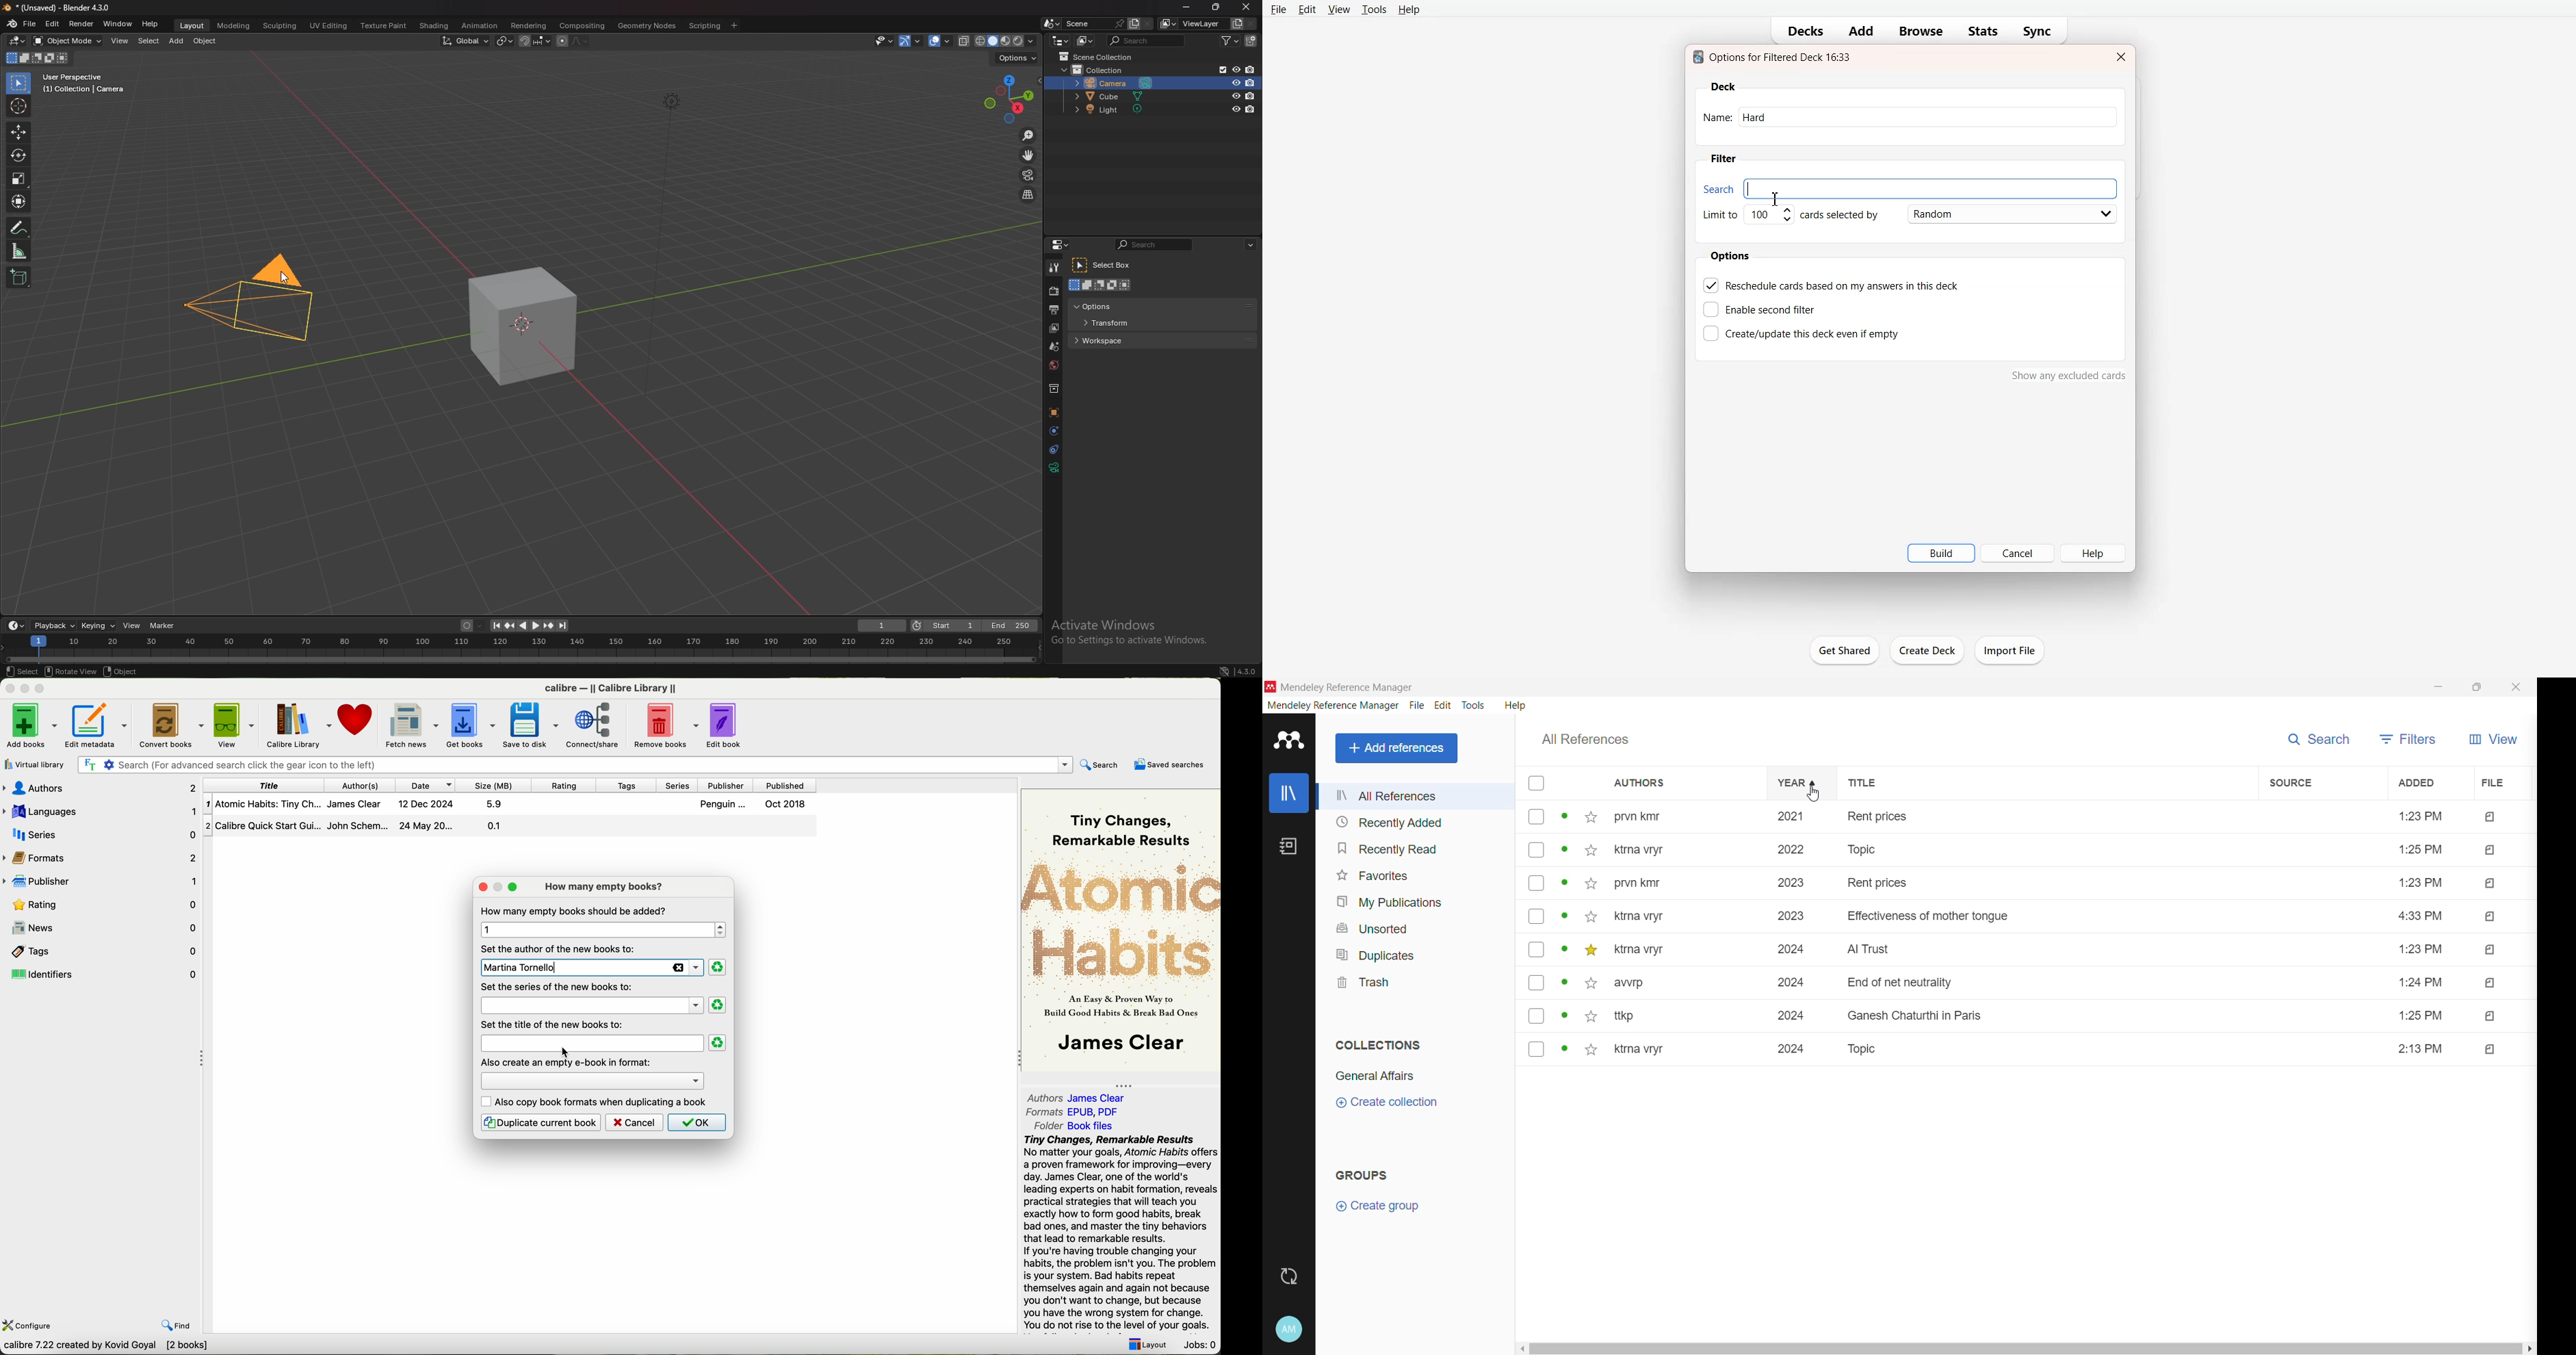 This screenshot has height=1372, width=2576. What do you see at coordinates (472, 626) in the screenshot?
I see `auto keying` at bounding box center [472, 626].